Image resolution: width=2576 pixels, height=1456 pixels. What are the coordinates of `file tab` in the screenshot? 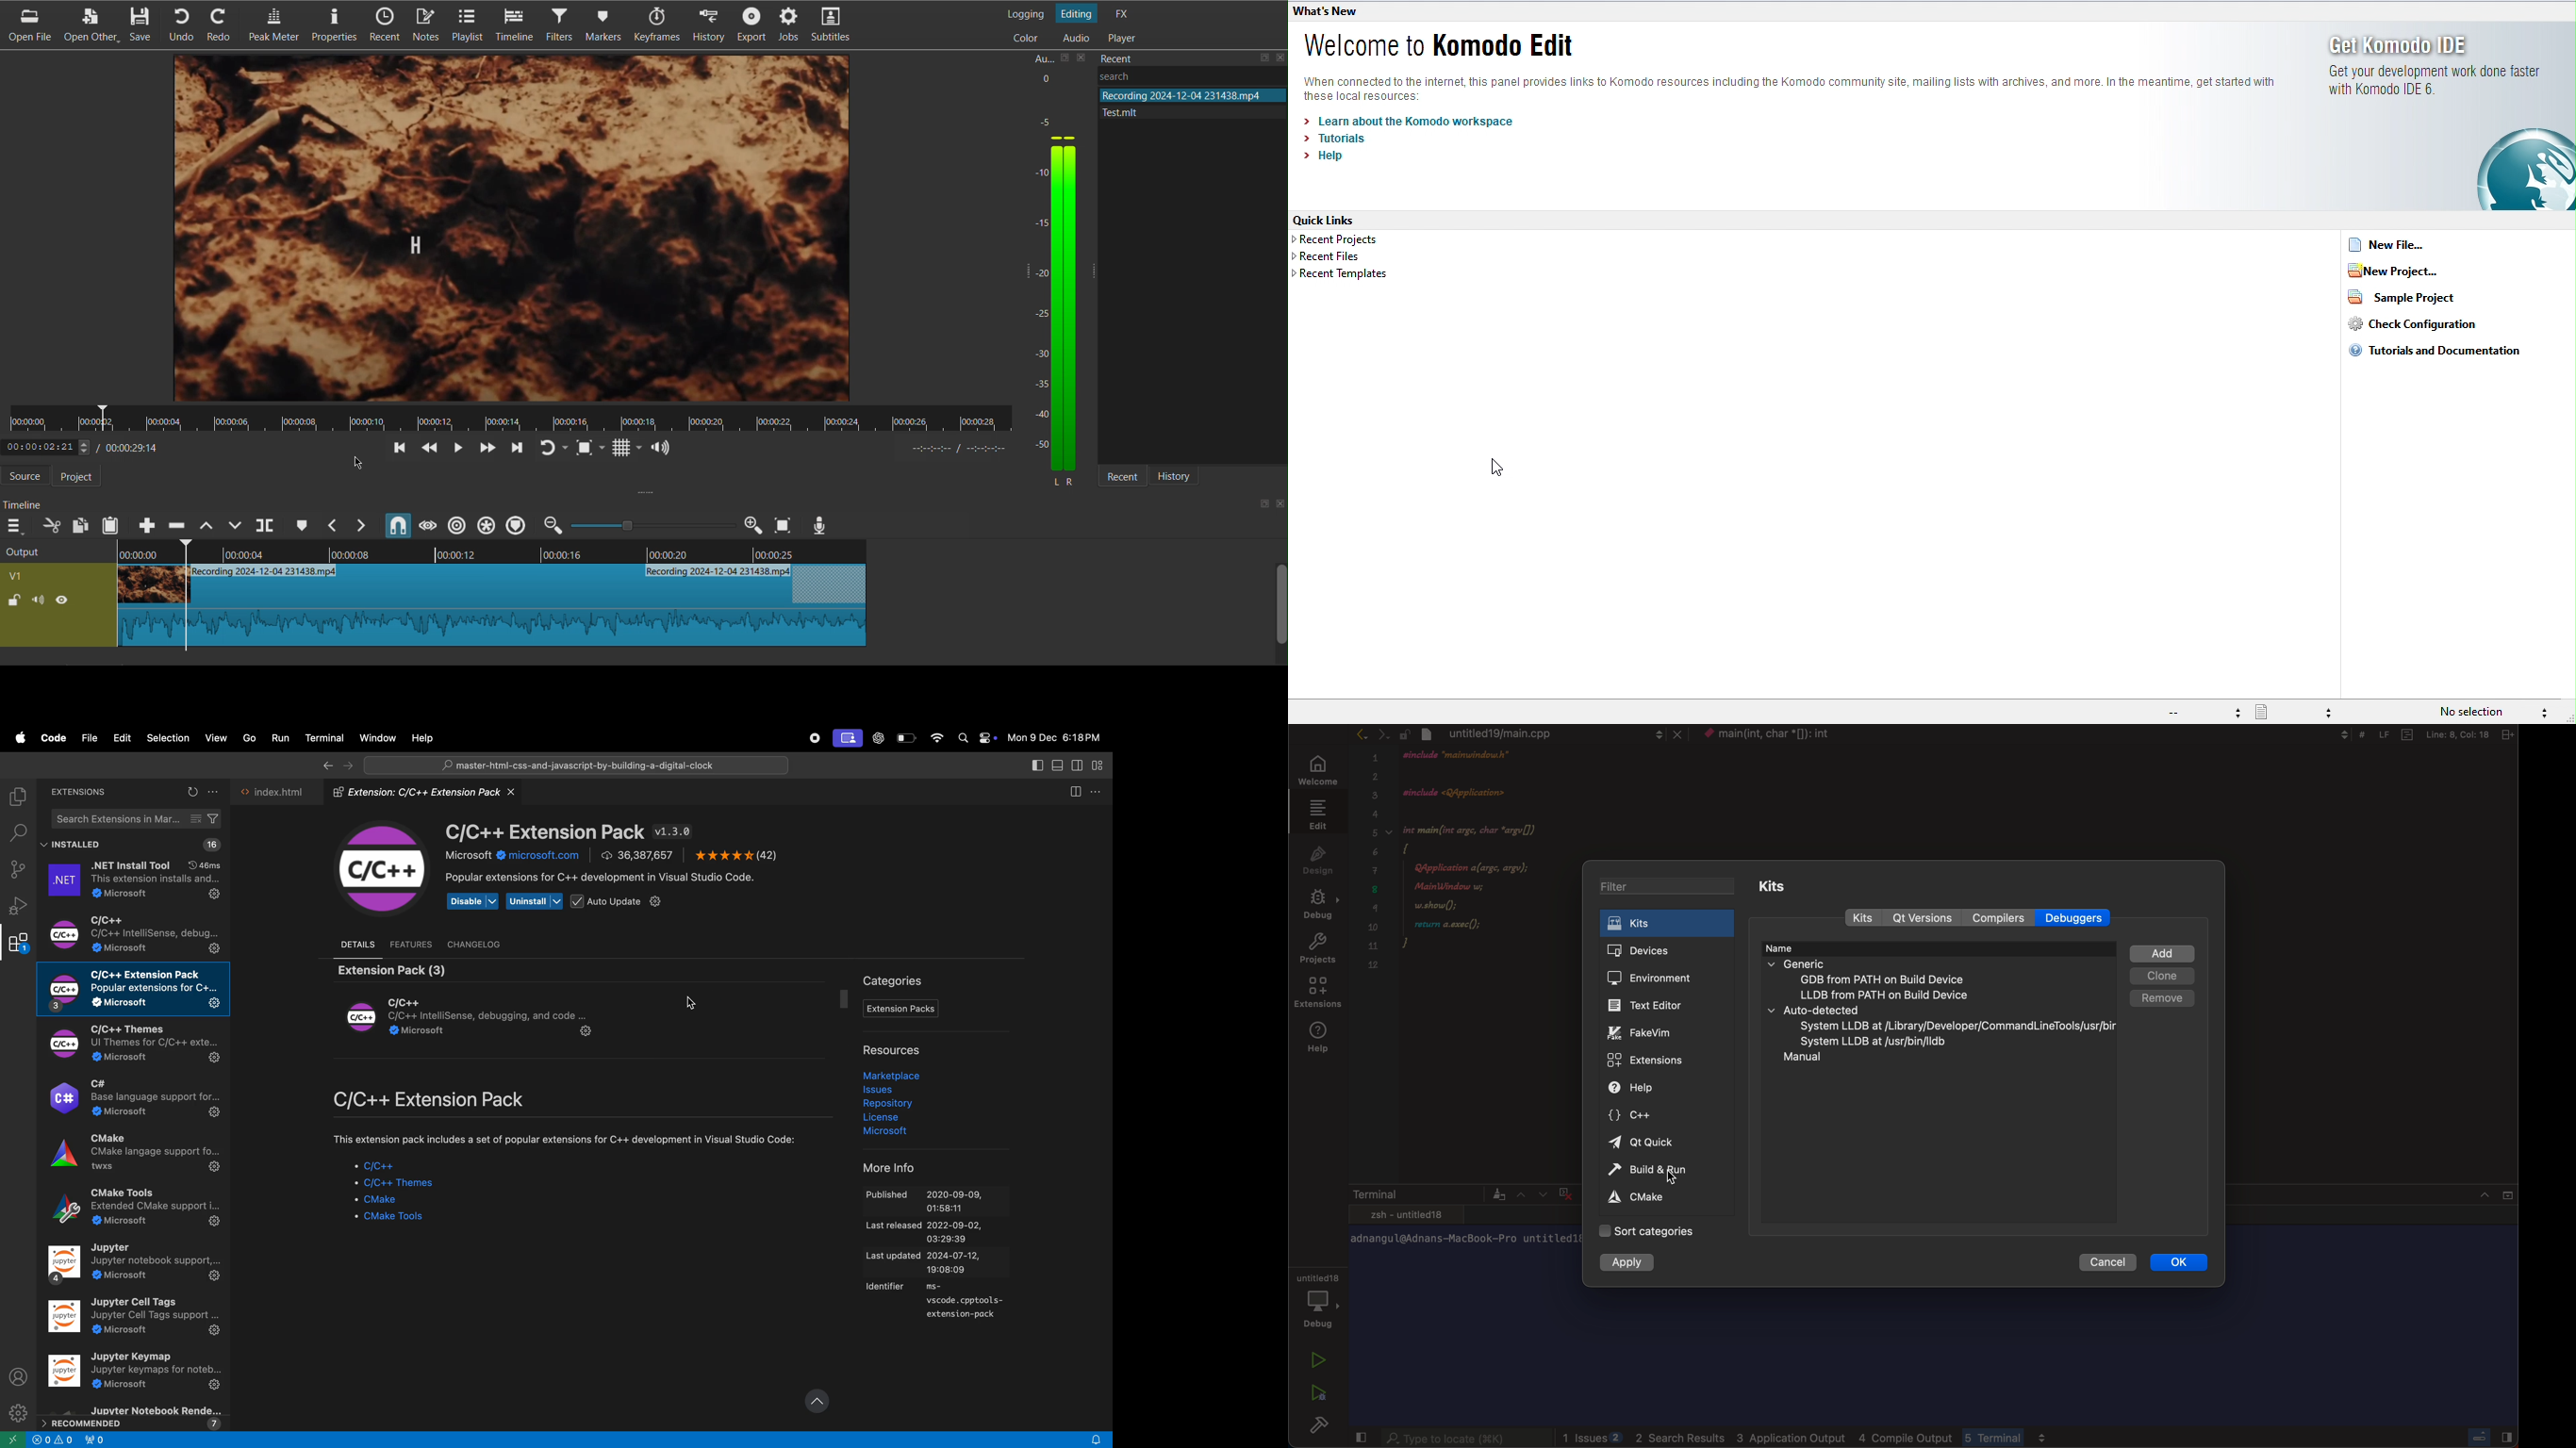 It's located at (1551, 733).